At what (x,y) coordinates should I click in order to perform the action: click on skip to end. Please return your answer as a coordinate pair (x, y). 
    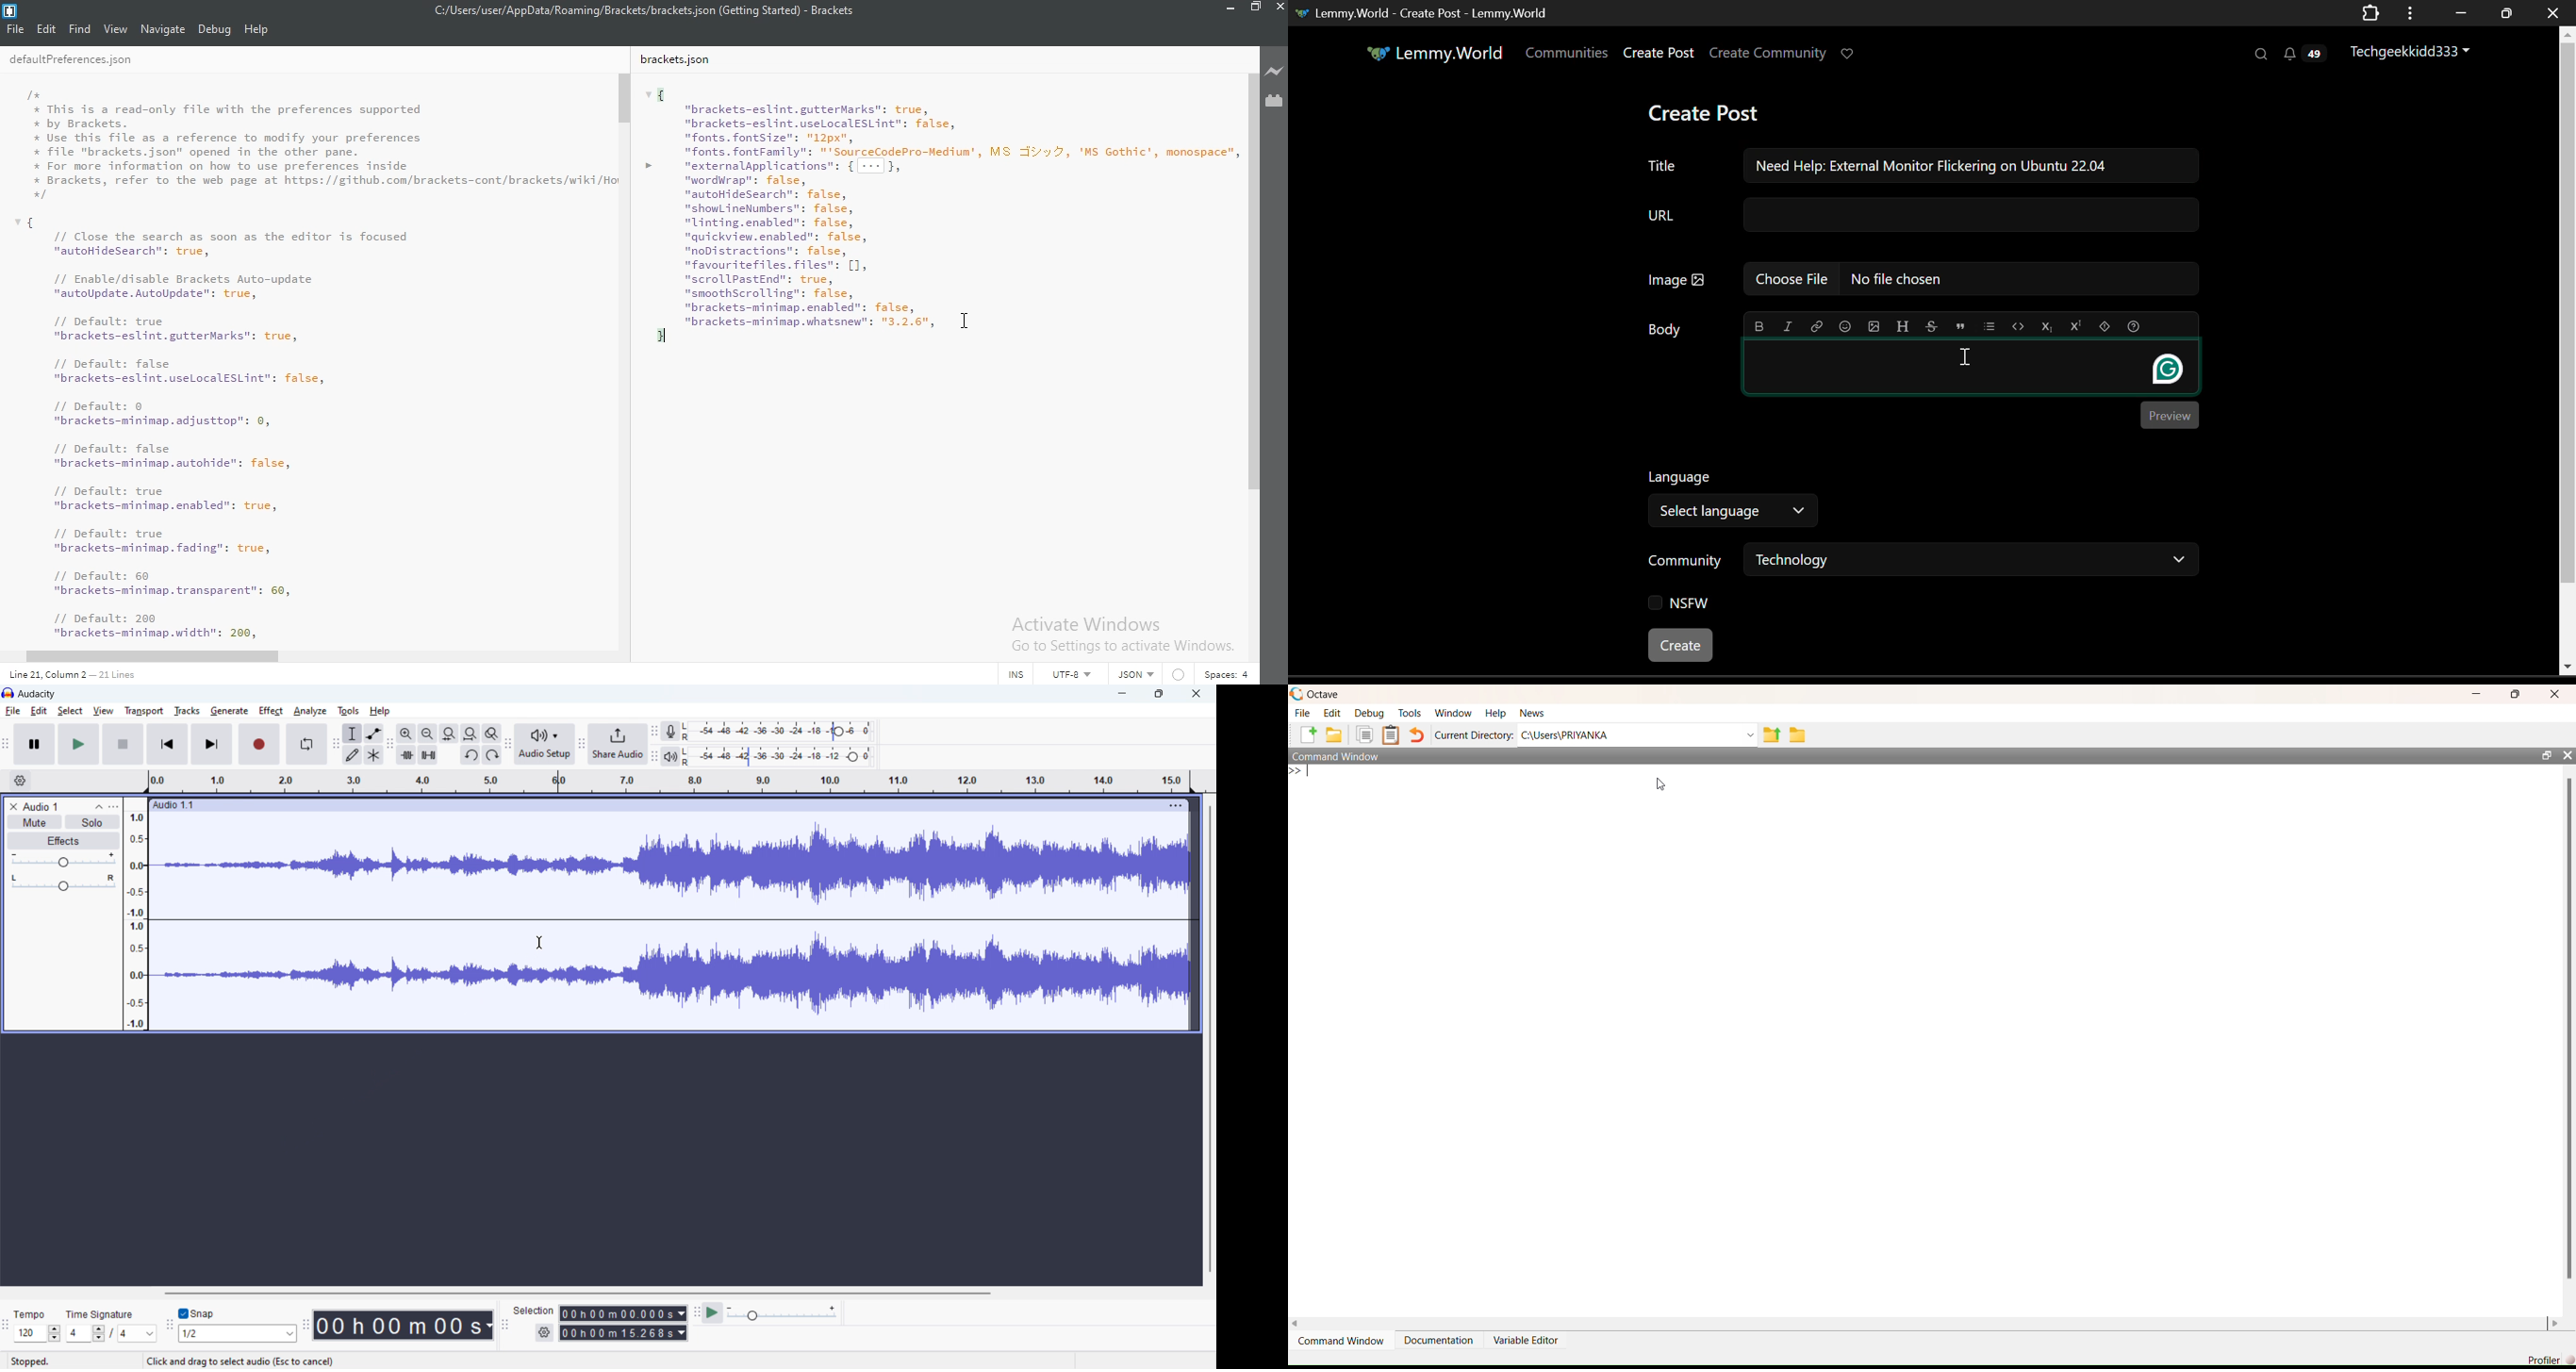
    Looking at the image, I should click on (213, 745).